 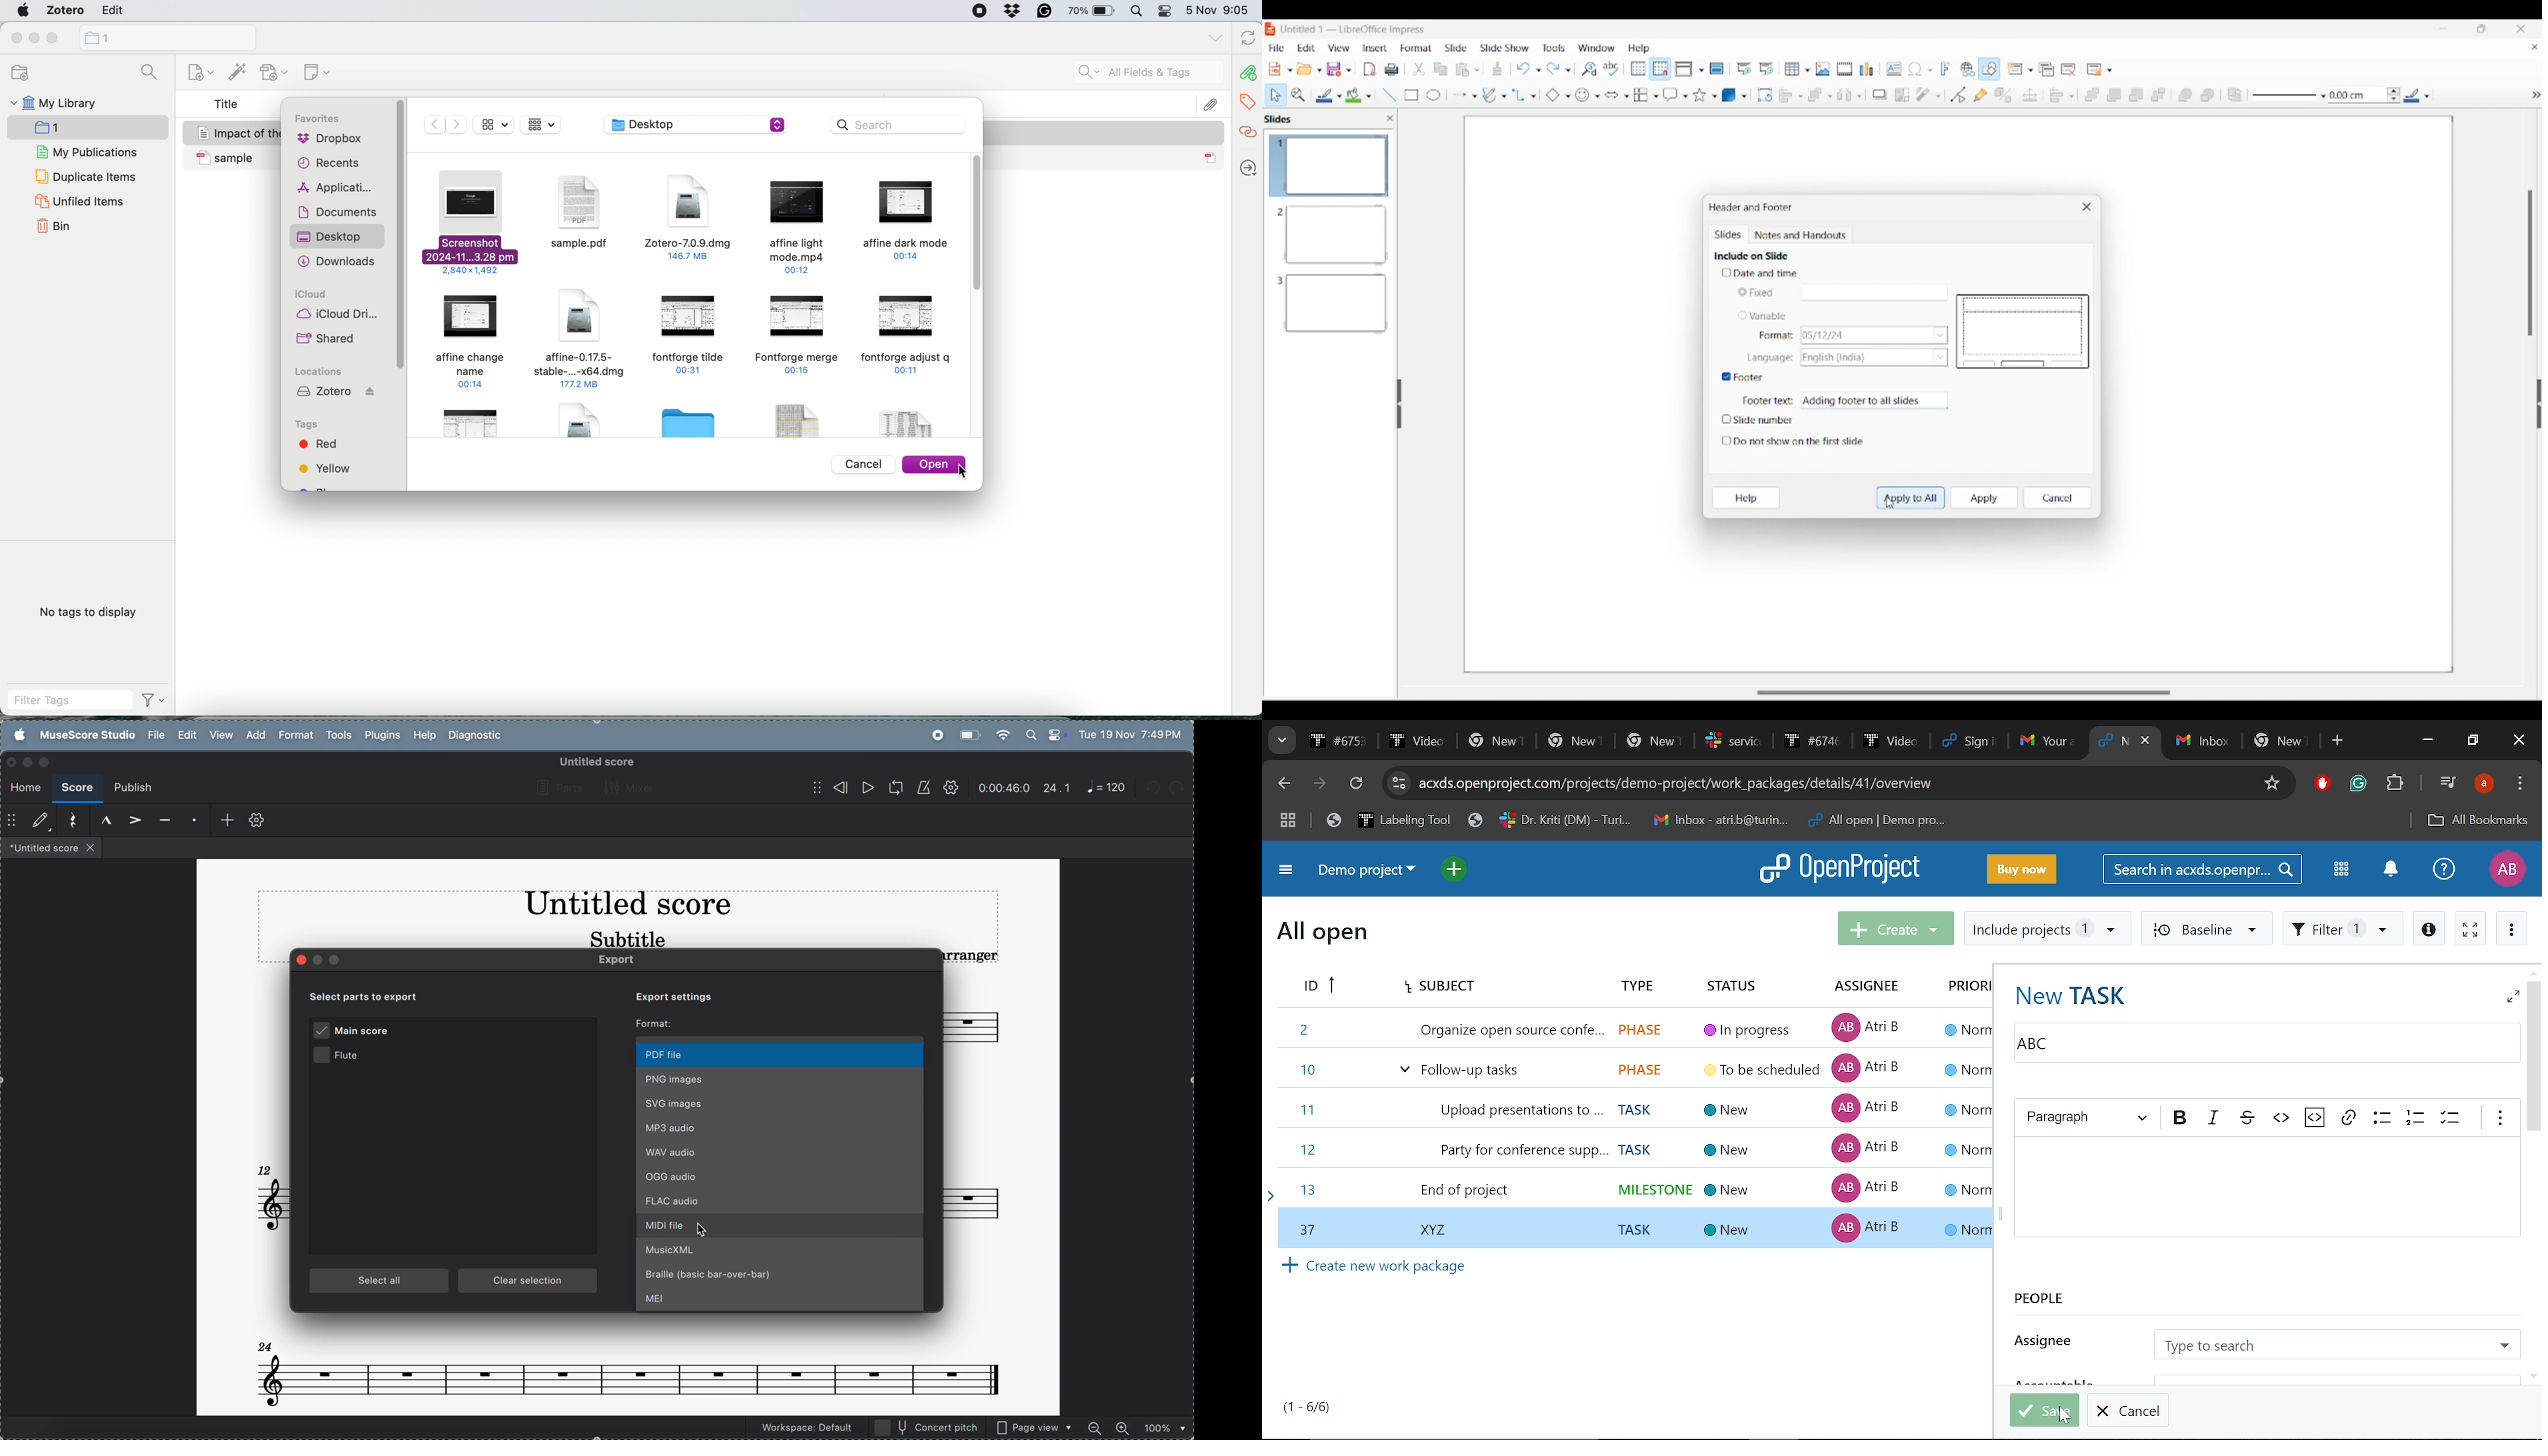 I want to click on related, so click(x=1247, y=131).